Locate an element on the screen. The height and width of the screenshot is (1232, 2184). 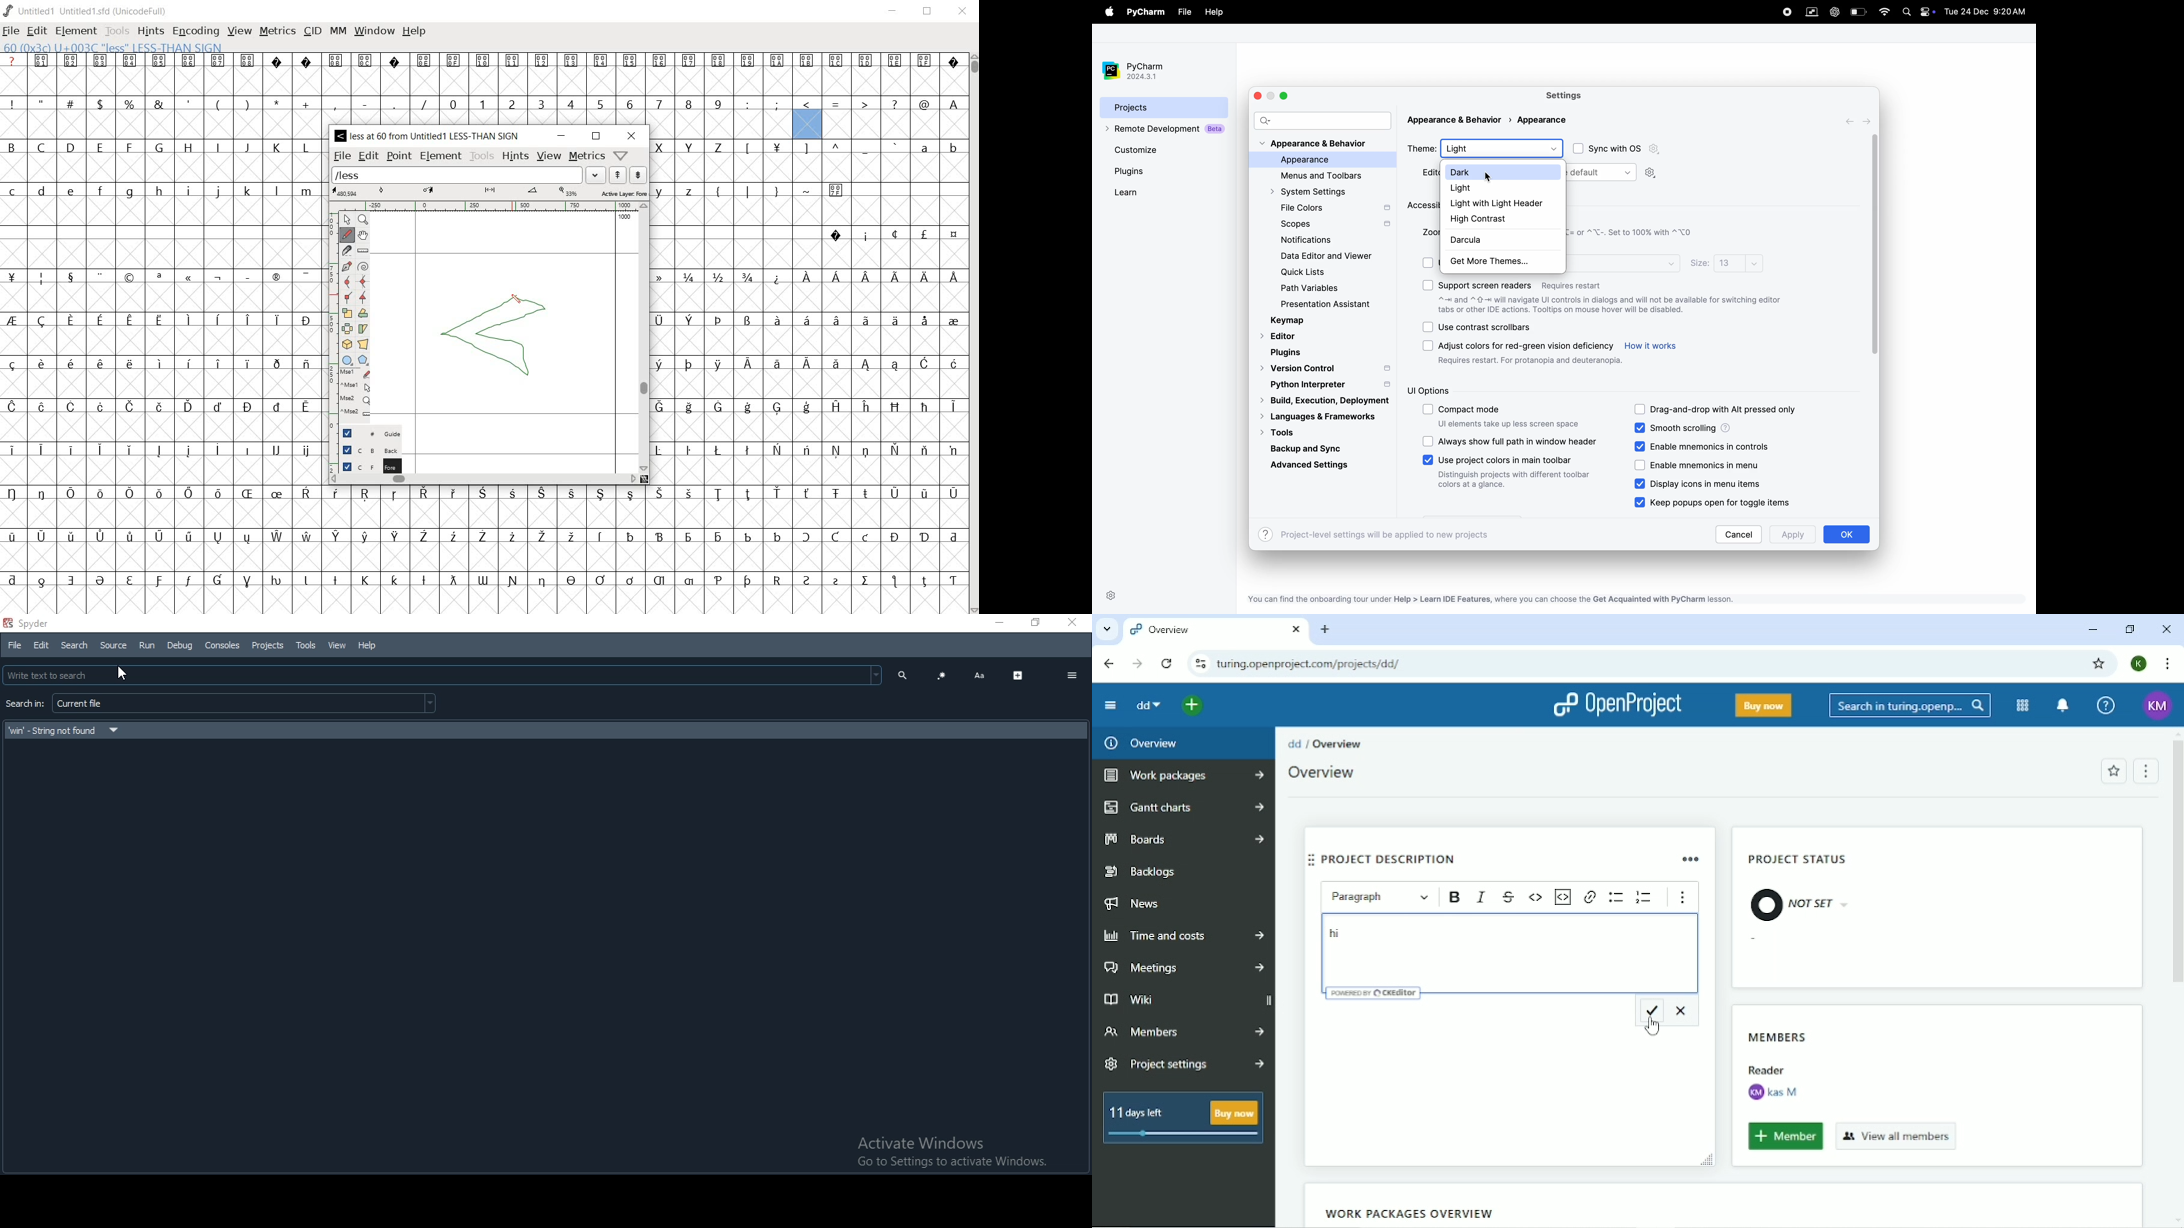
tools is located at coordinates (305, 645).